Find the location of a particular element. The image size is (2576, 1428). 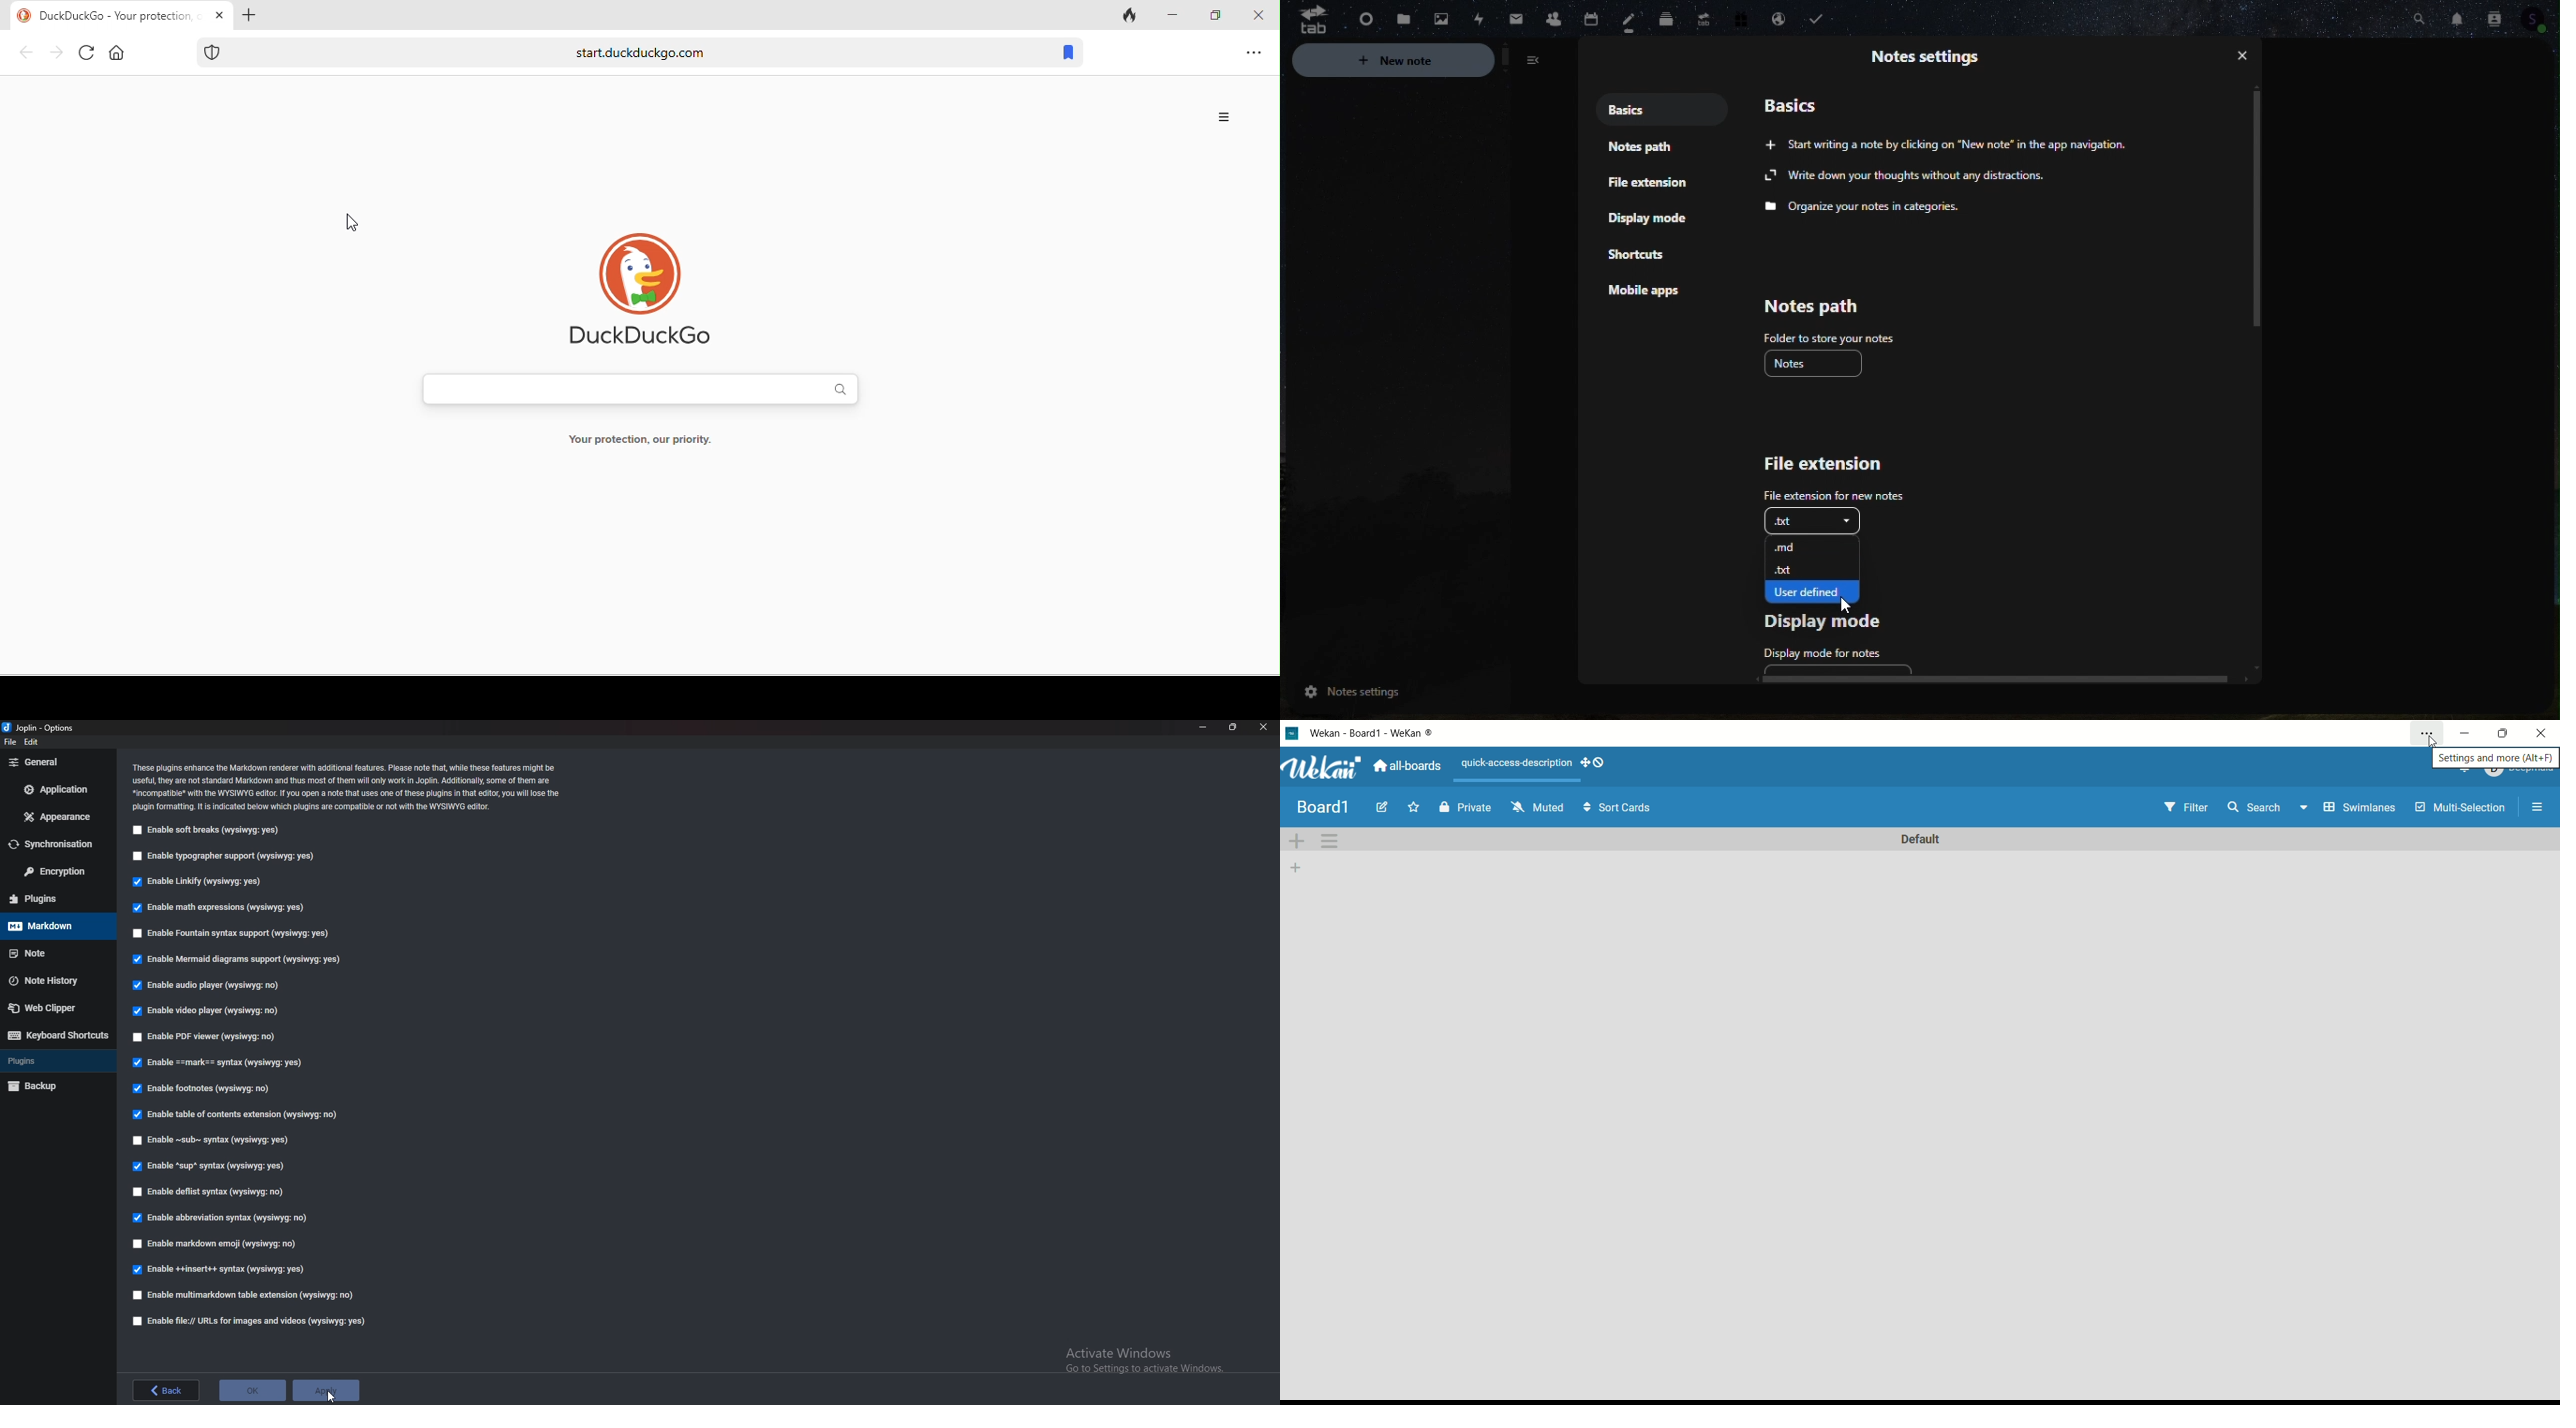

note is located at coordinates (55, 953).